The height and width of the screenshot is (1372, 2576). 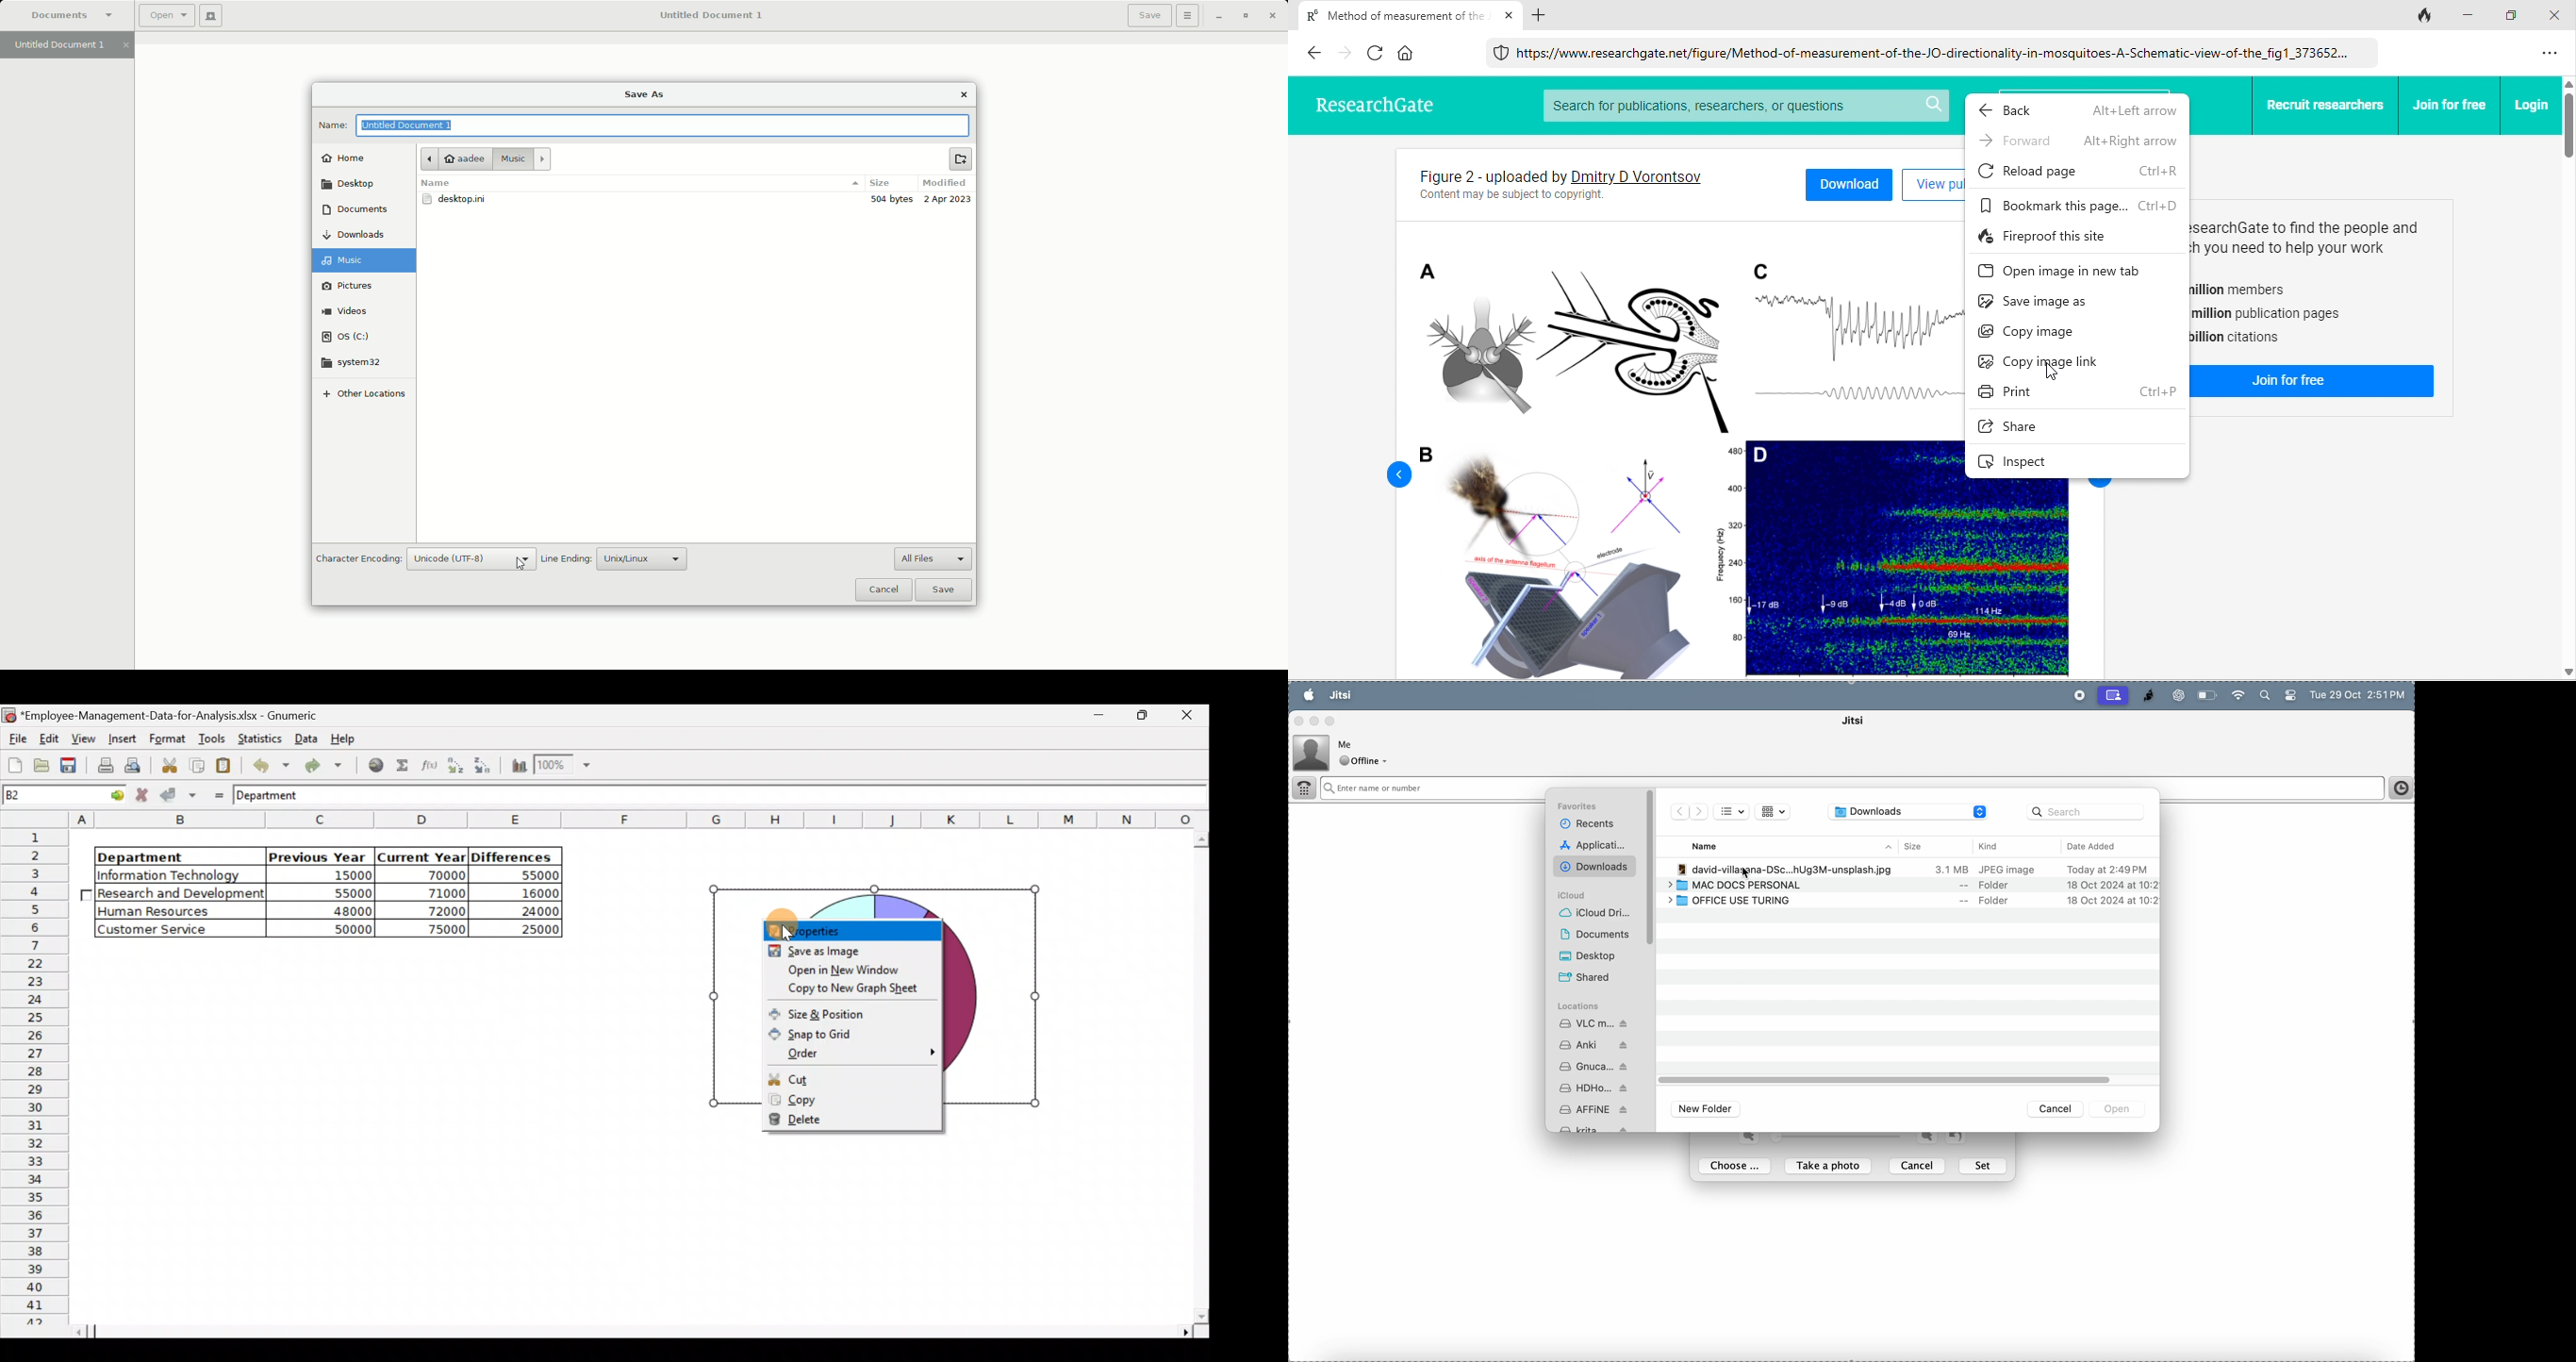 What do you see at coordinates (1926, 52) in the screenshot?
I see `https web link` at bounding box center [1926, 52].